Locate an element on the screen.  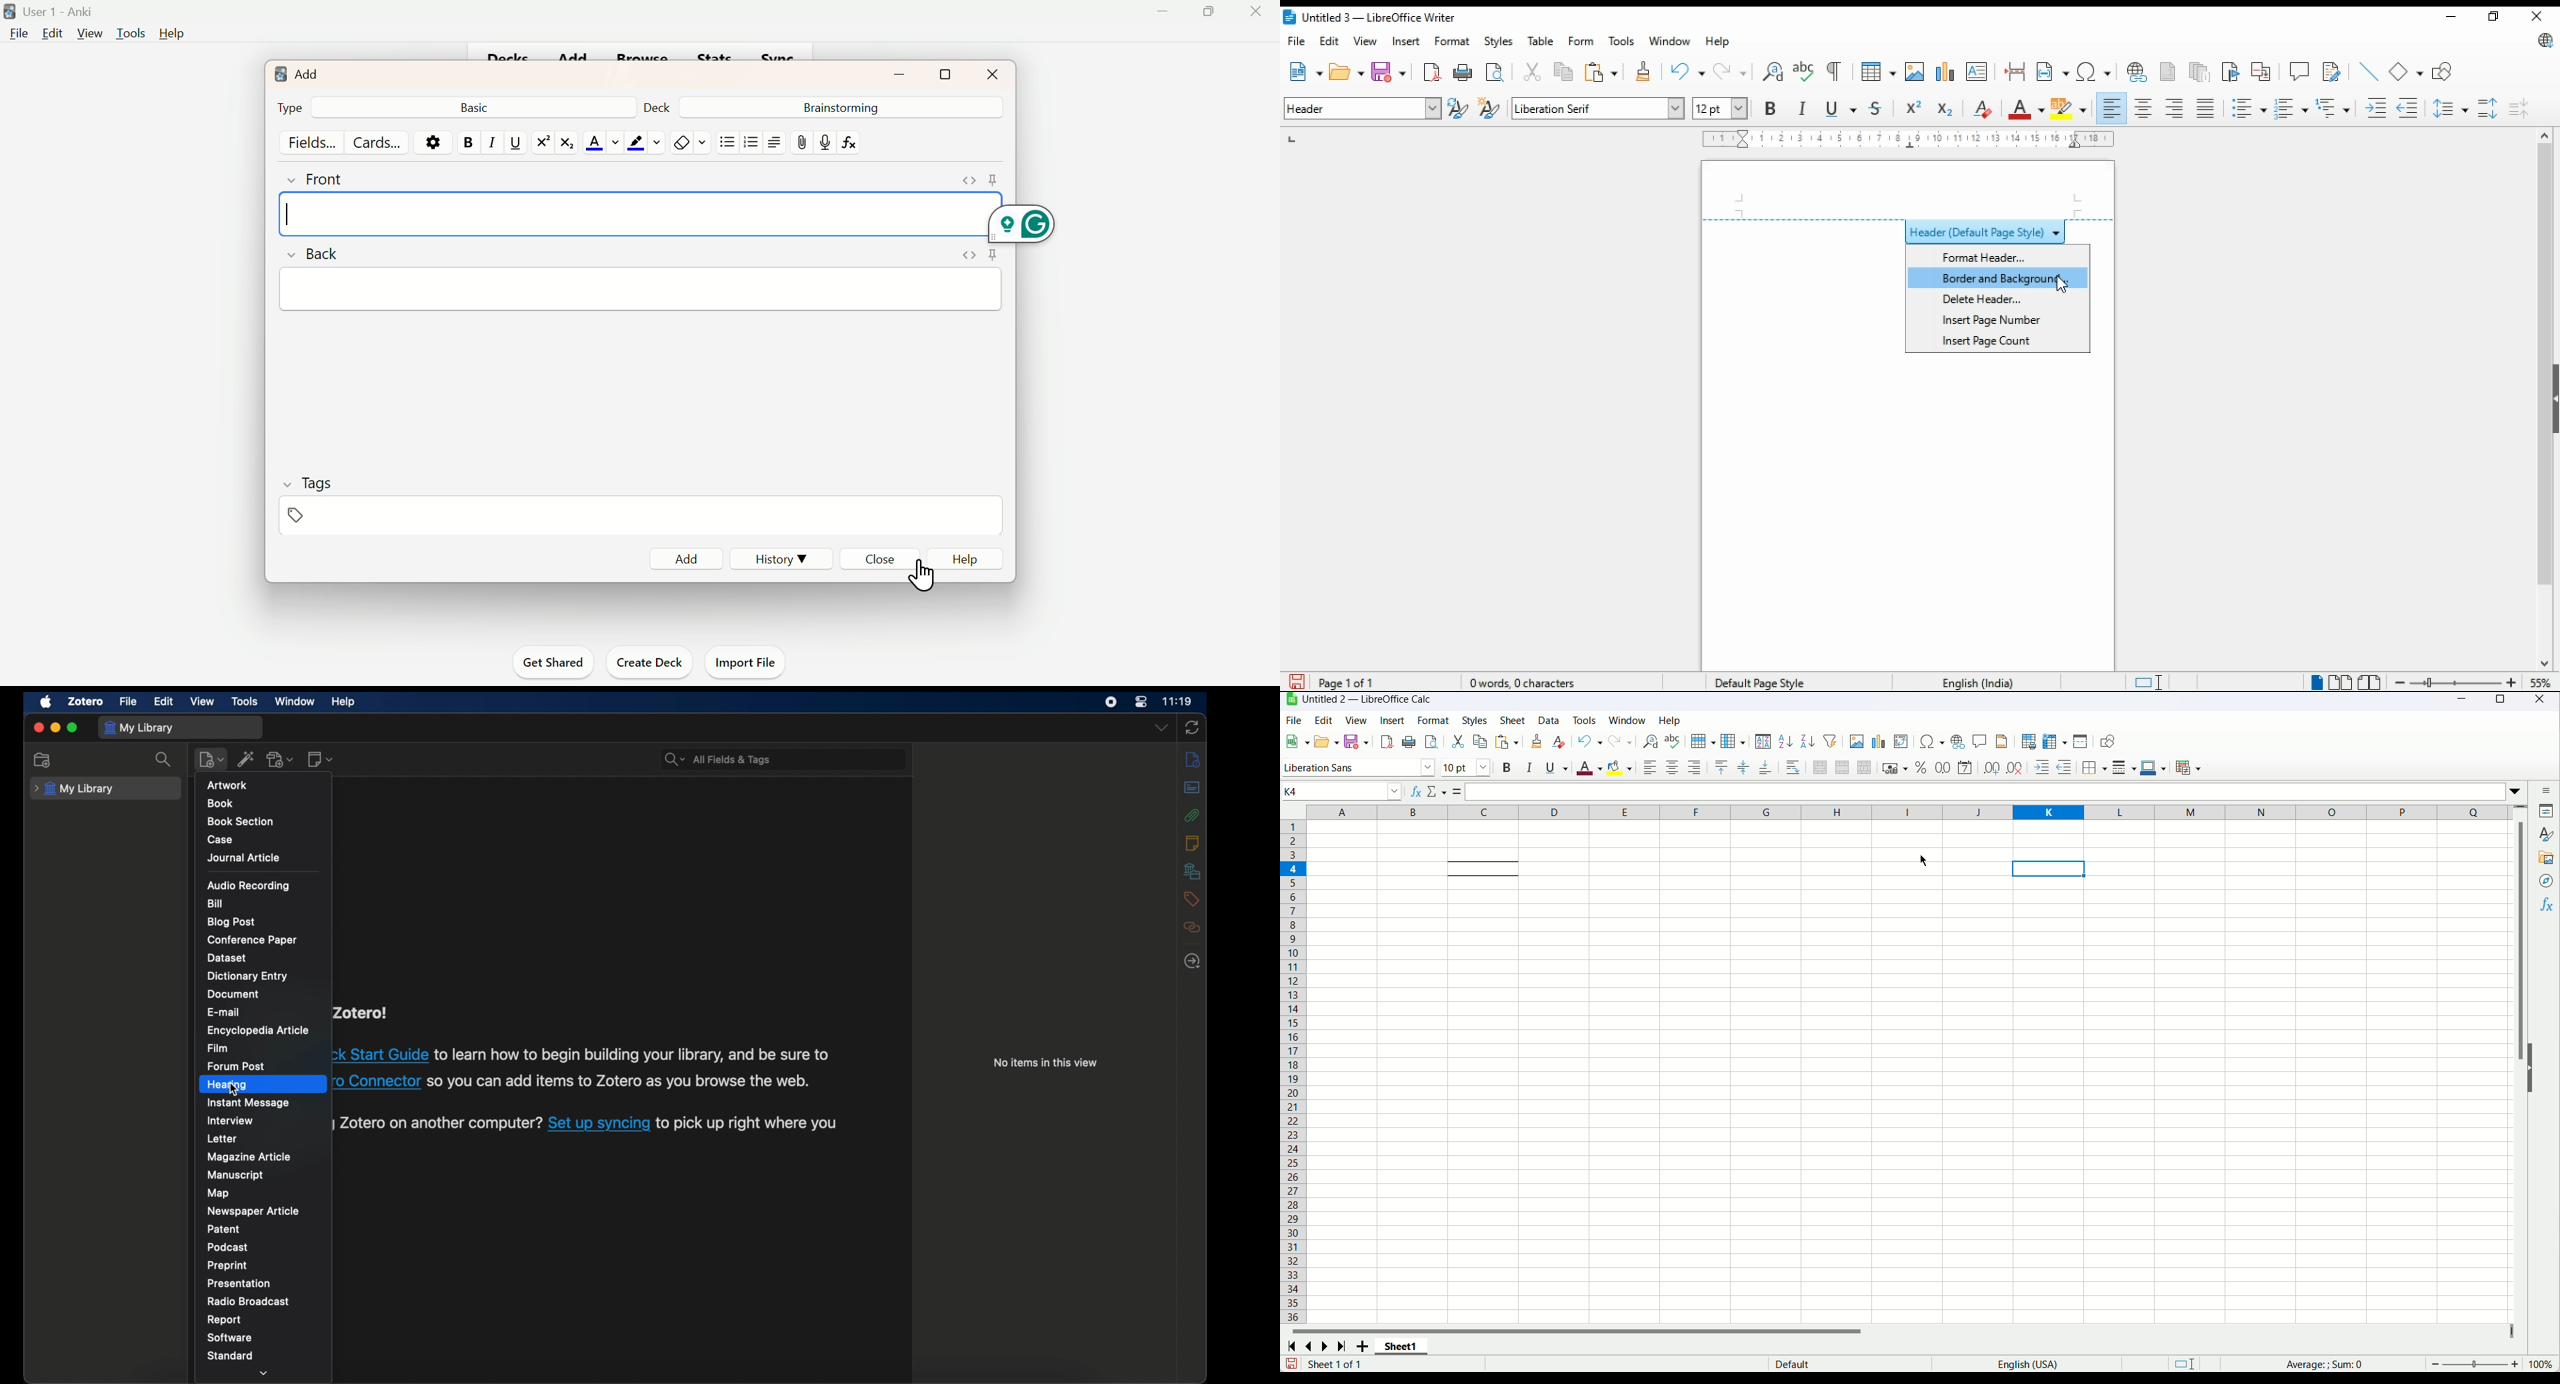
insert page number is located at coordinates (1999, 320).